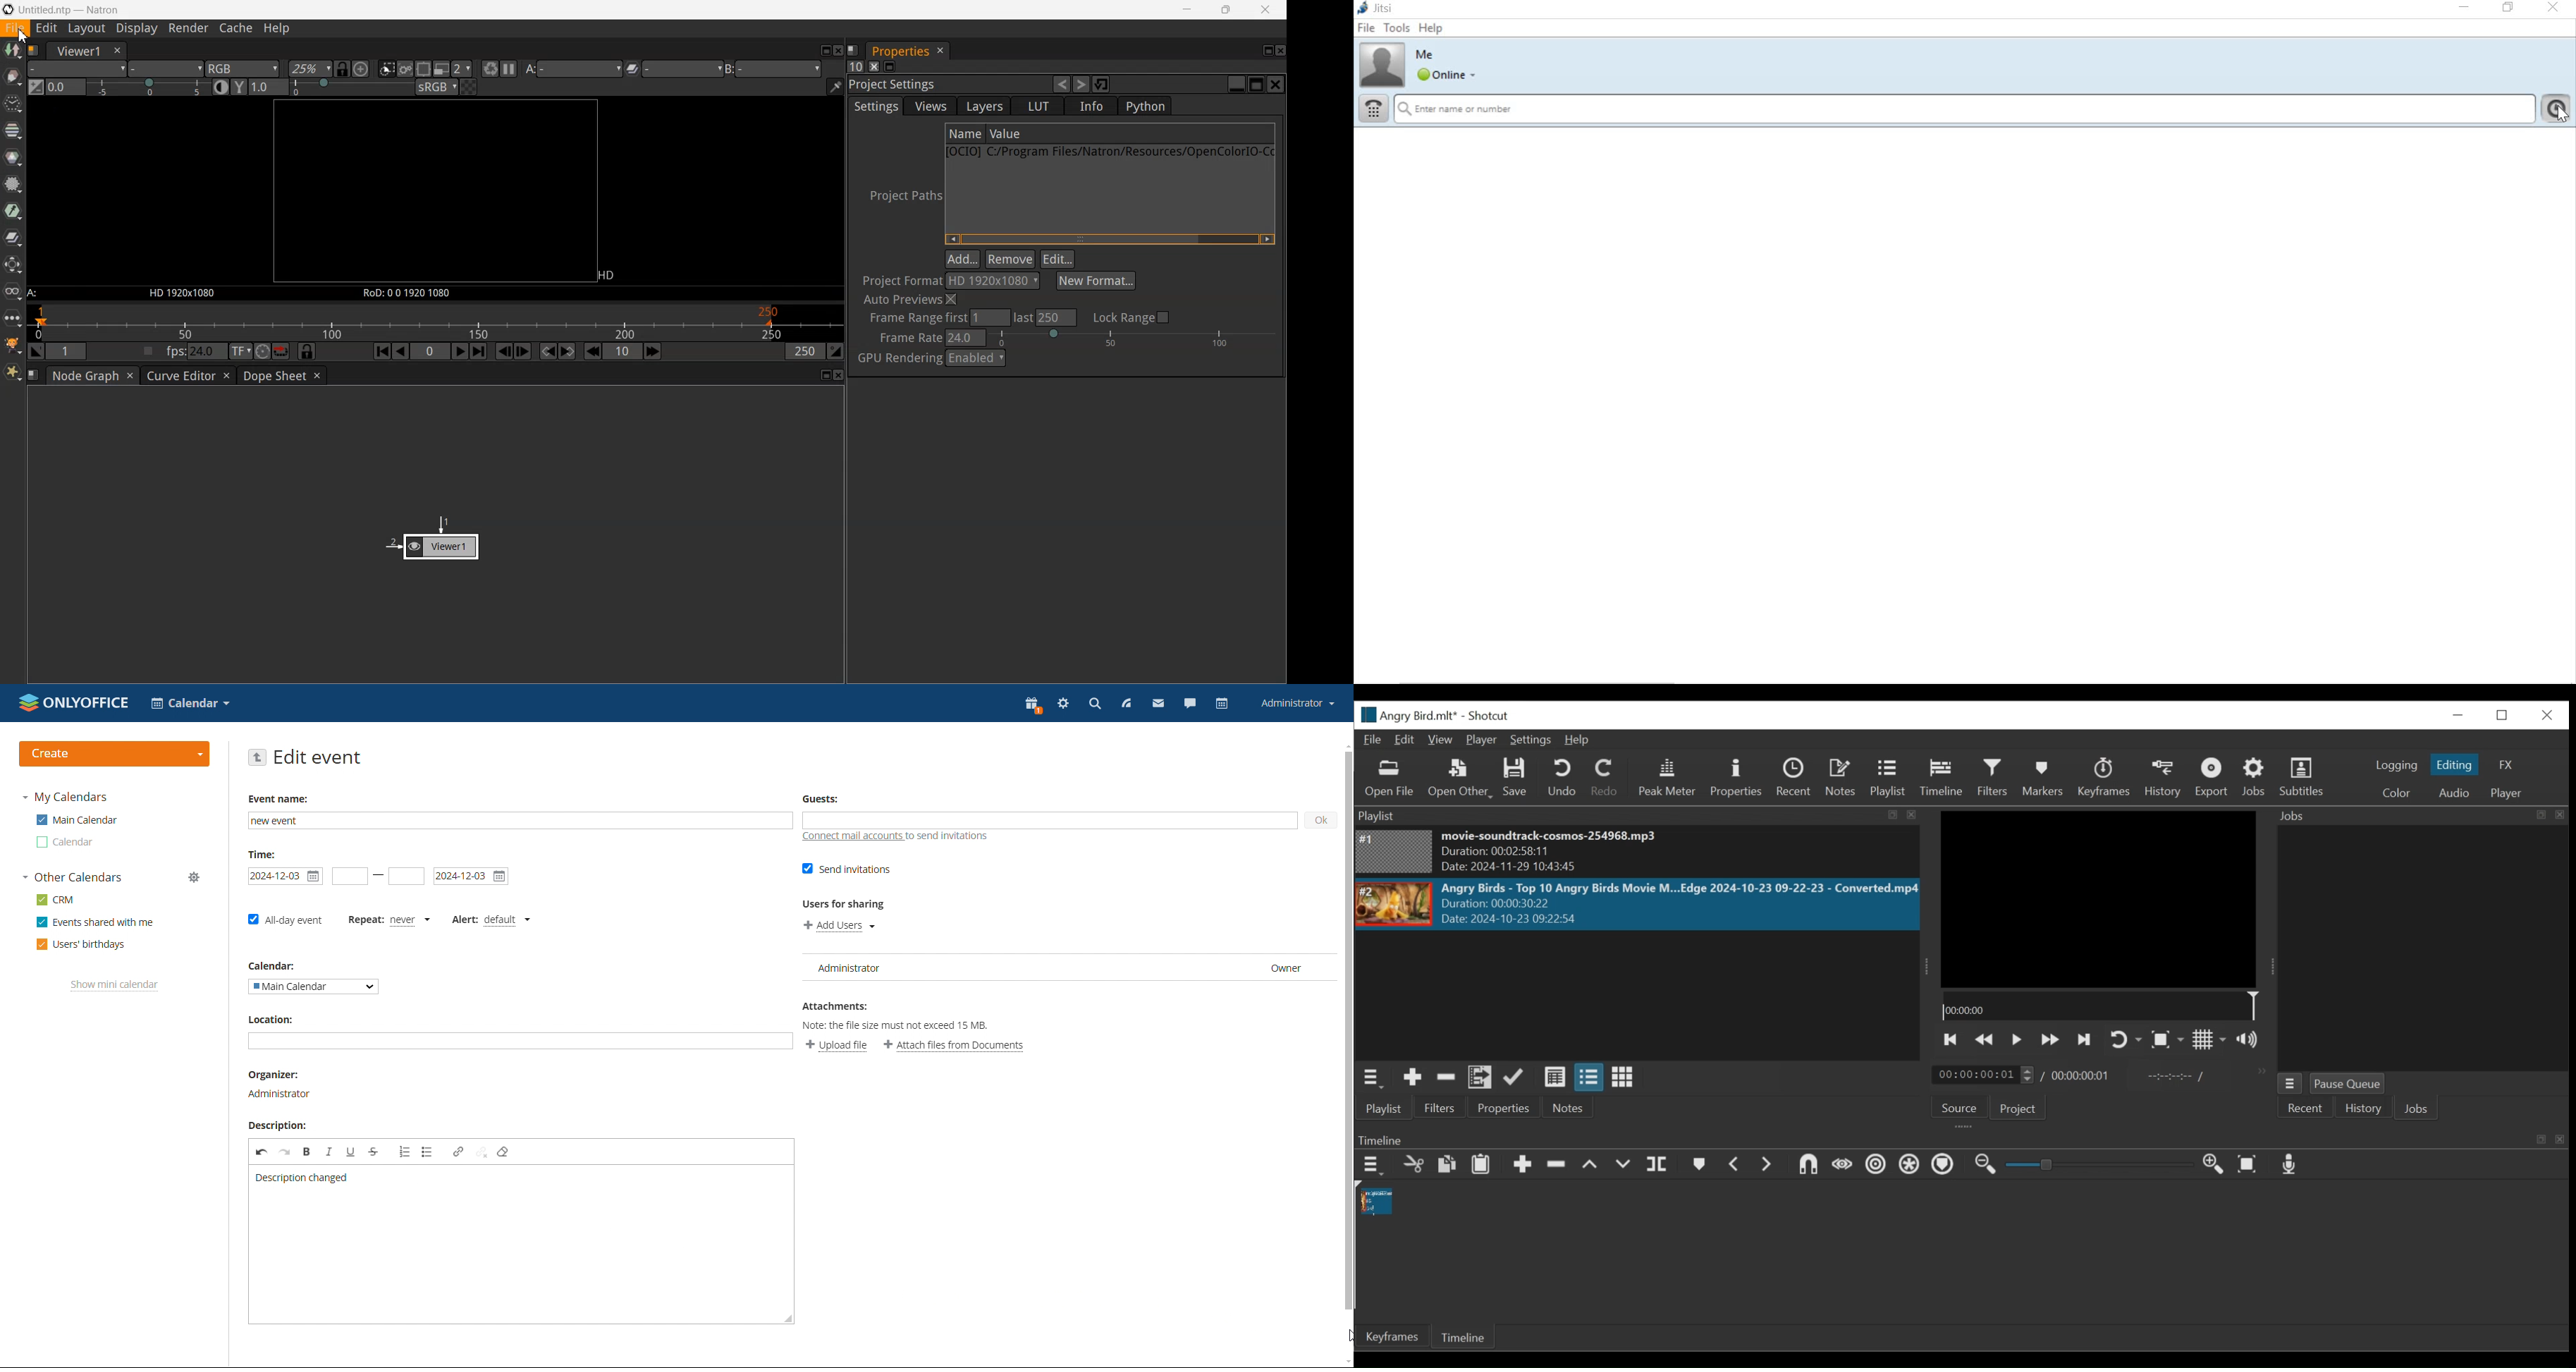  Describe the element at coordinates (350, 877) in the screenshot. I see `start date` at that location.